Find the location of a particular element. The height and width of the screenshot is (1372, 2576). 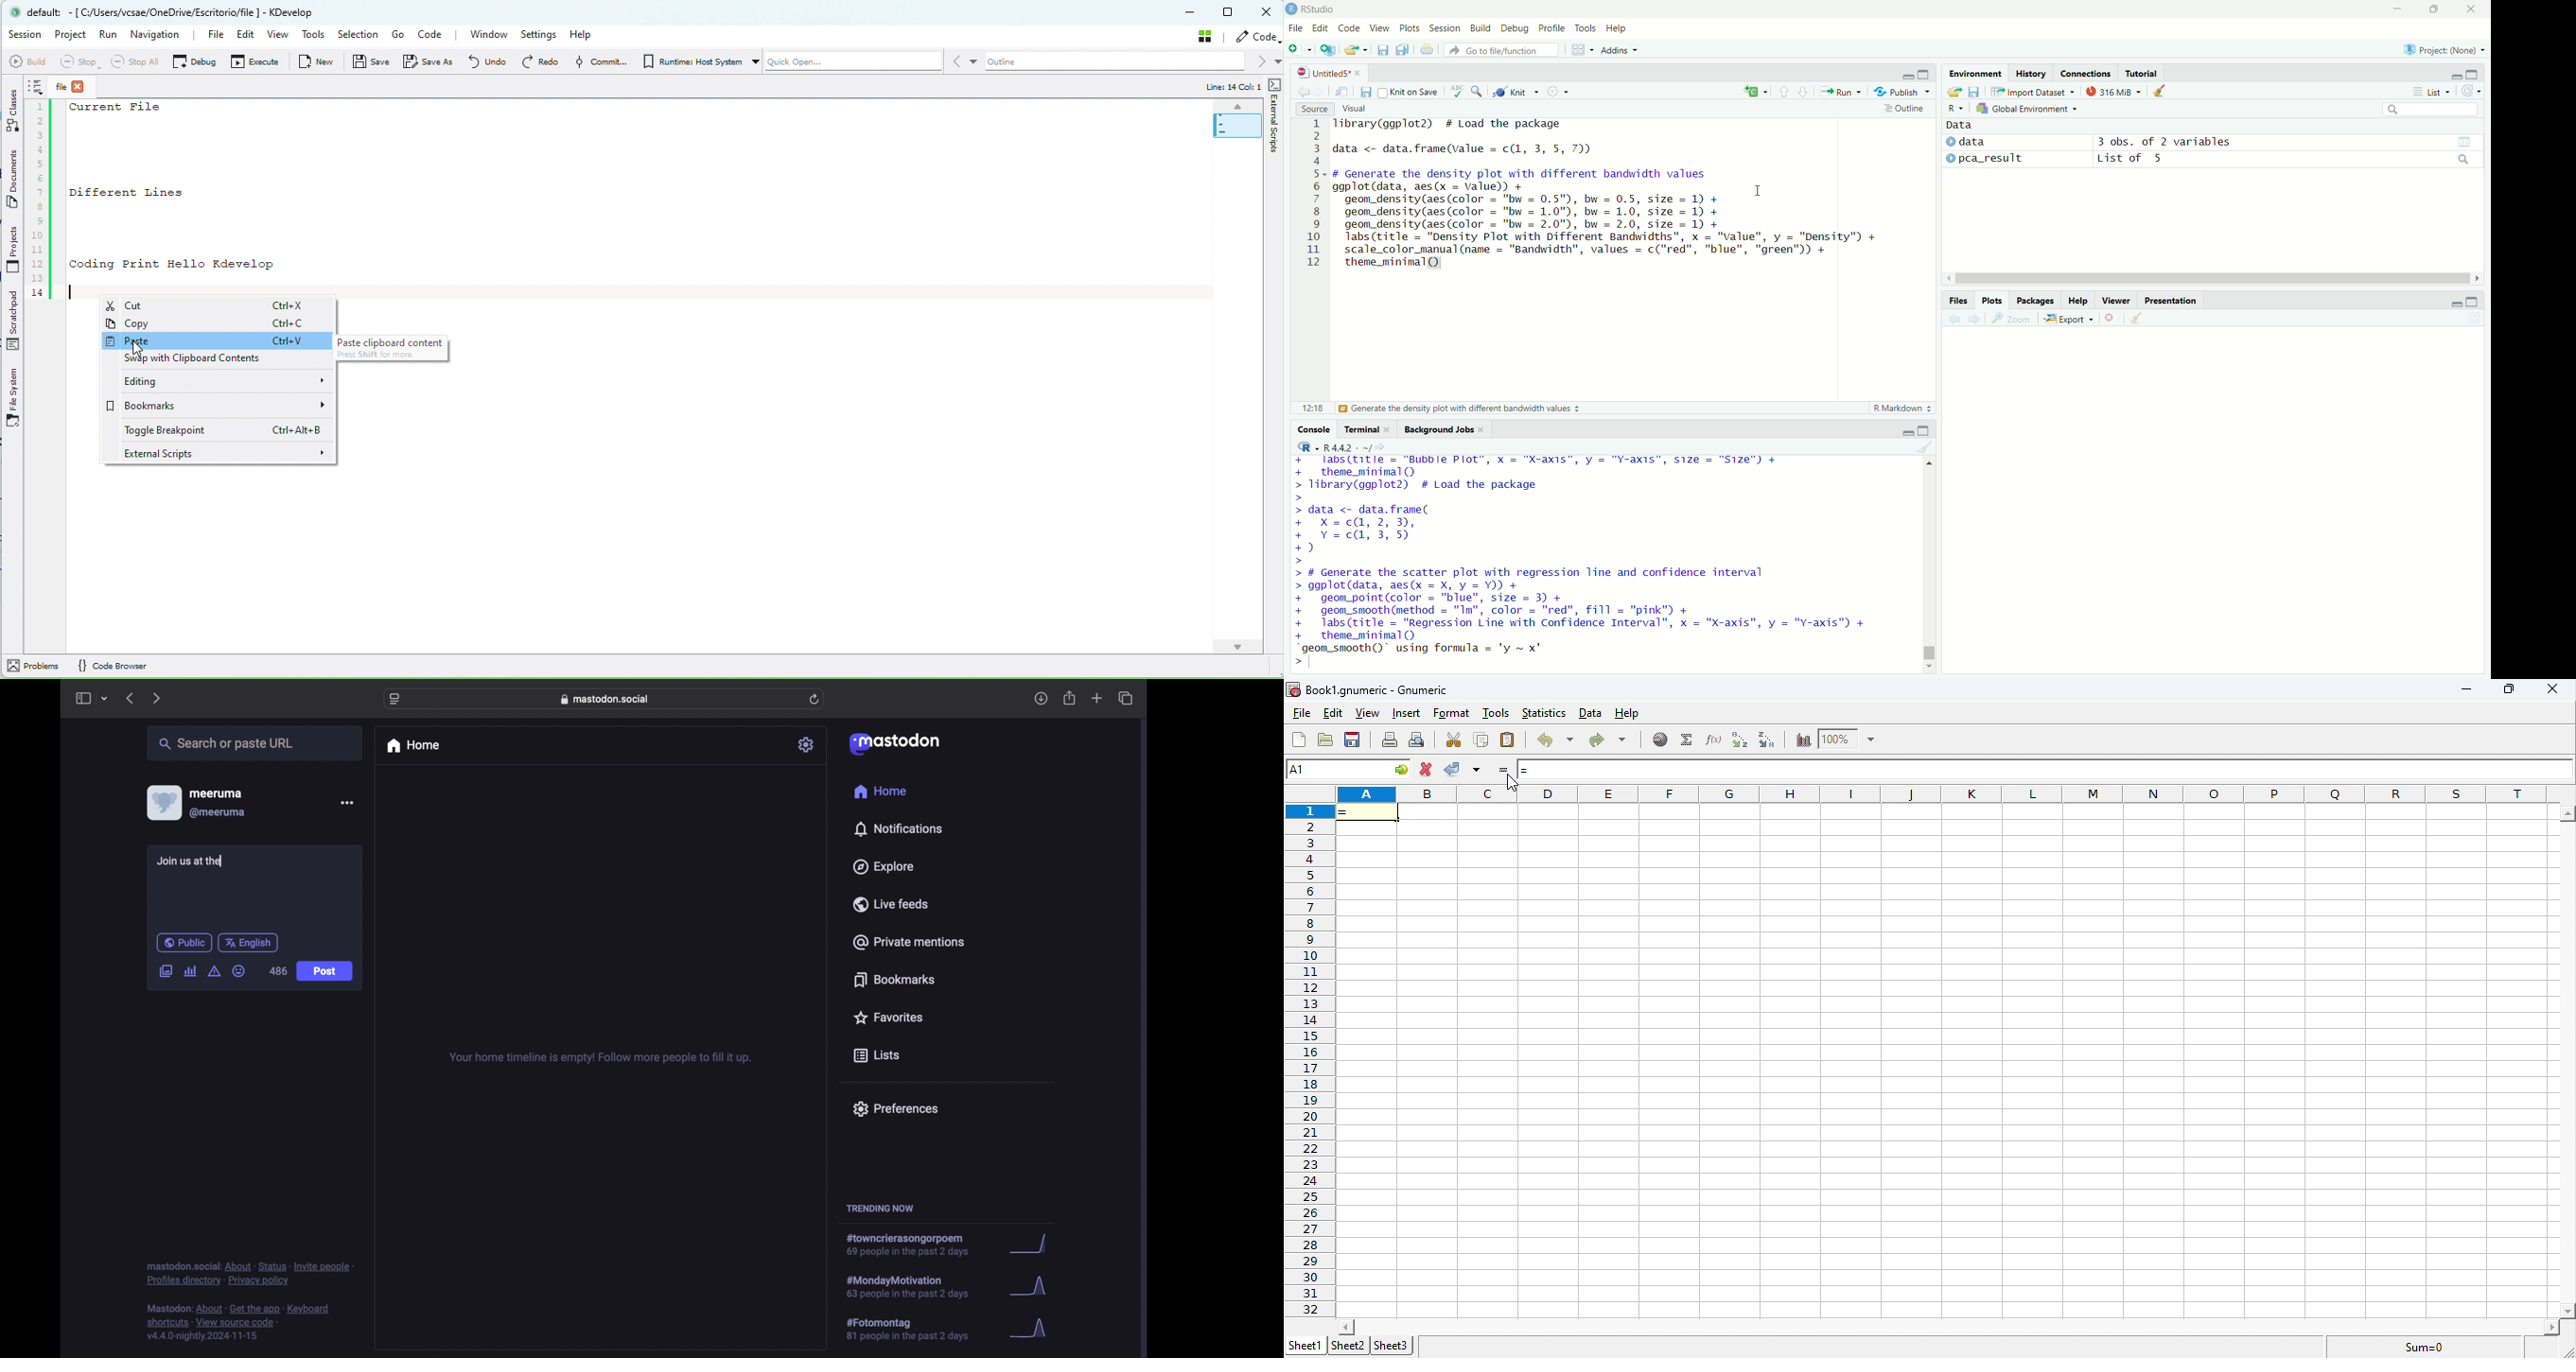

Clear objects from workspace is located at coordinates (2160, 91).